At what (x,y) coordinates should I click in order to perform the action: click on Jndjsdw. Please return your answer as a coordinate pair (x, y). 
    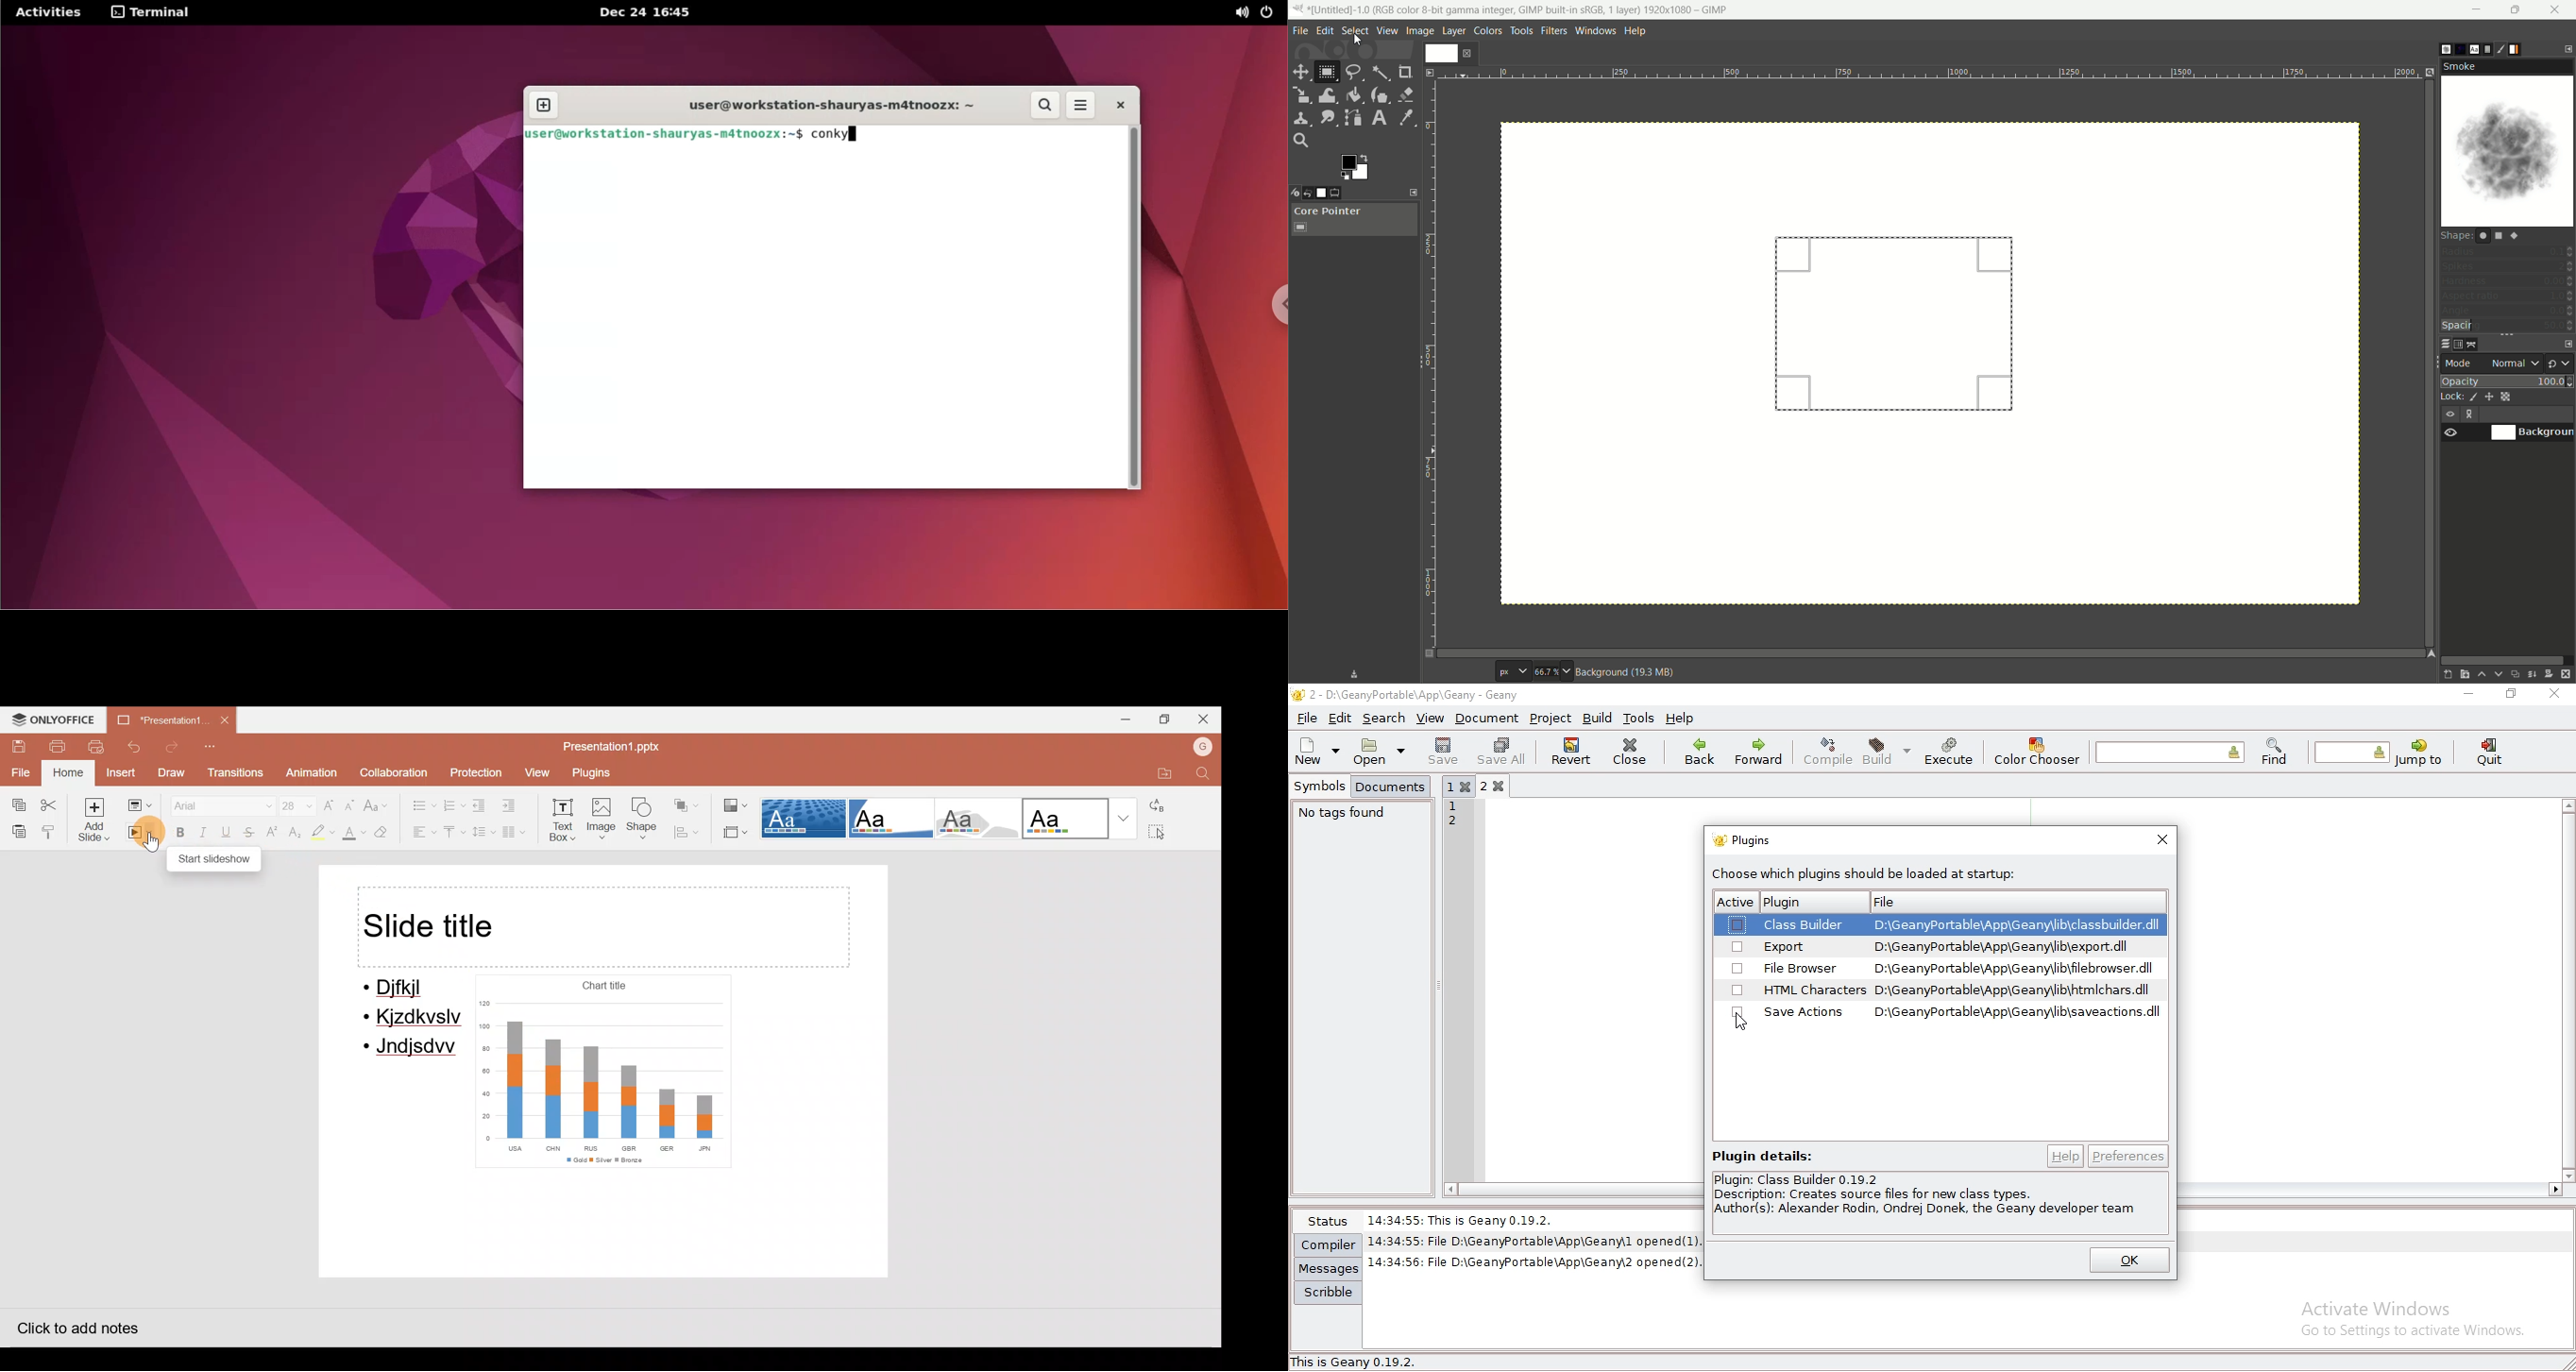
    Looking at the image, I should click on (411, 1049).